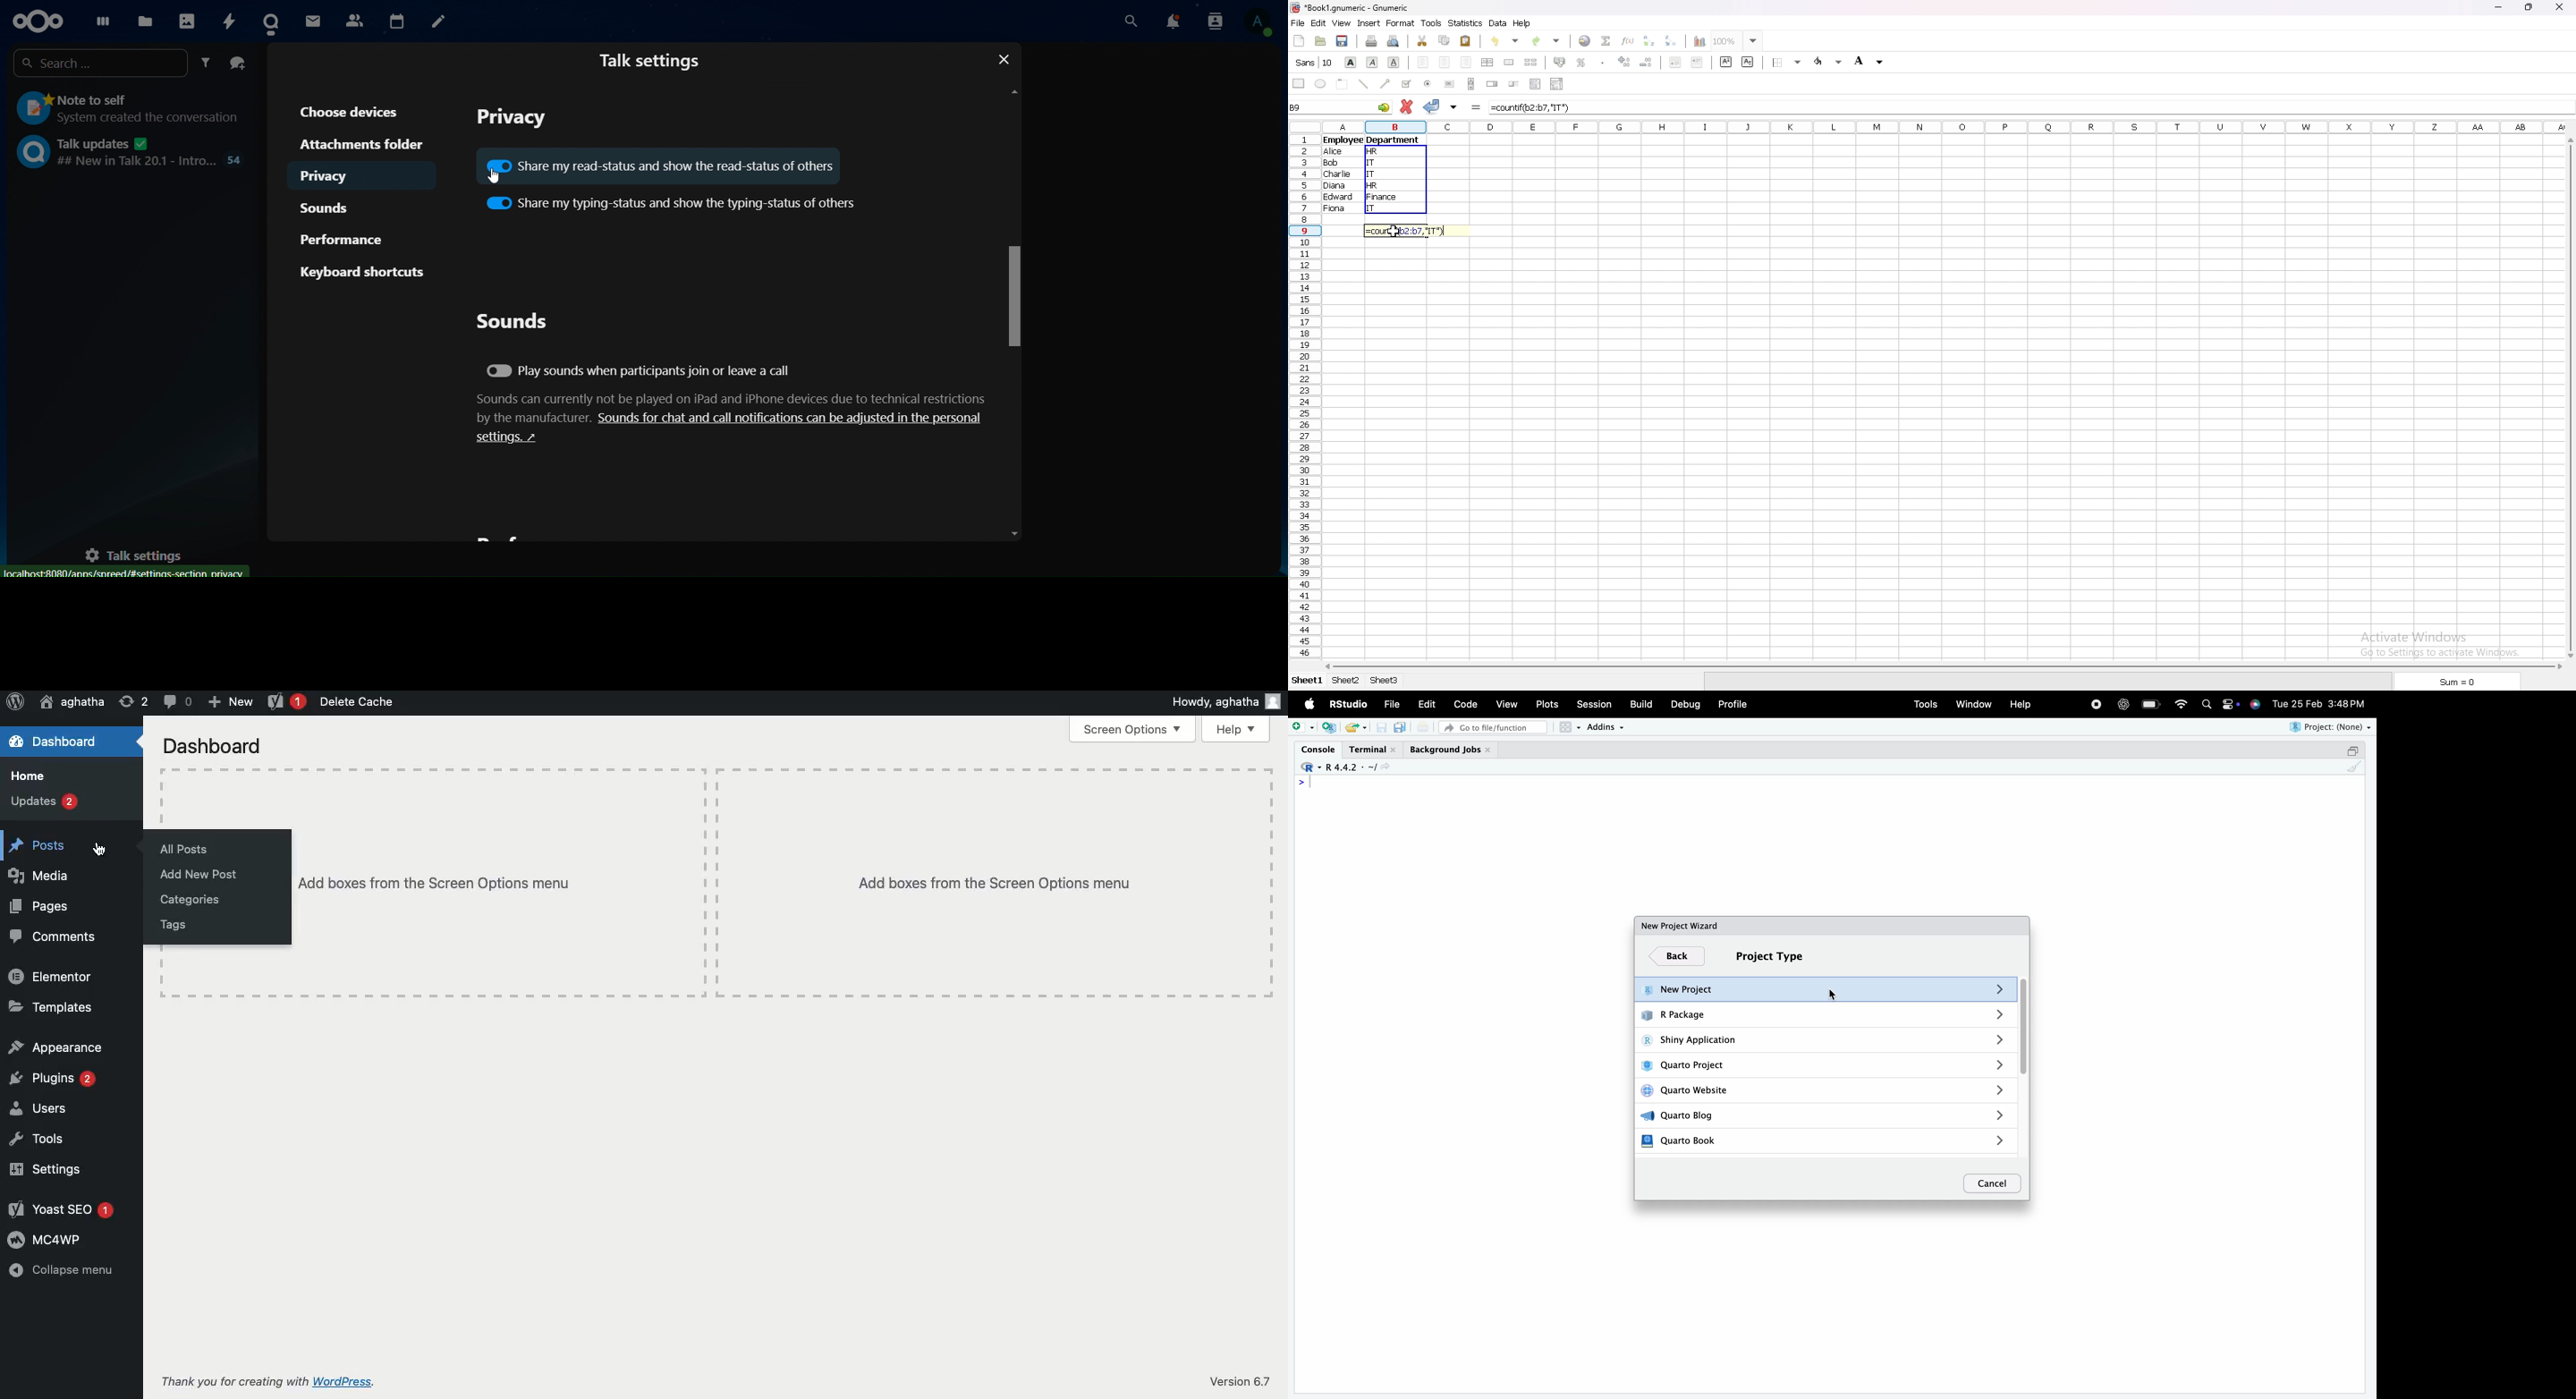  I want to click on icon, so click(36, 21).